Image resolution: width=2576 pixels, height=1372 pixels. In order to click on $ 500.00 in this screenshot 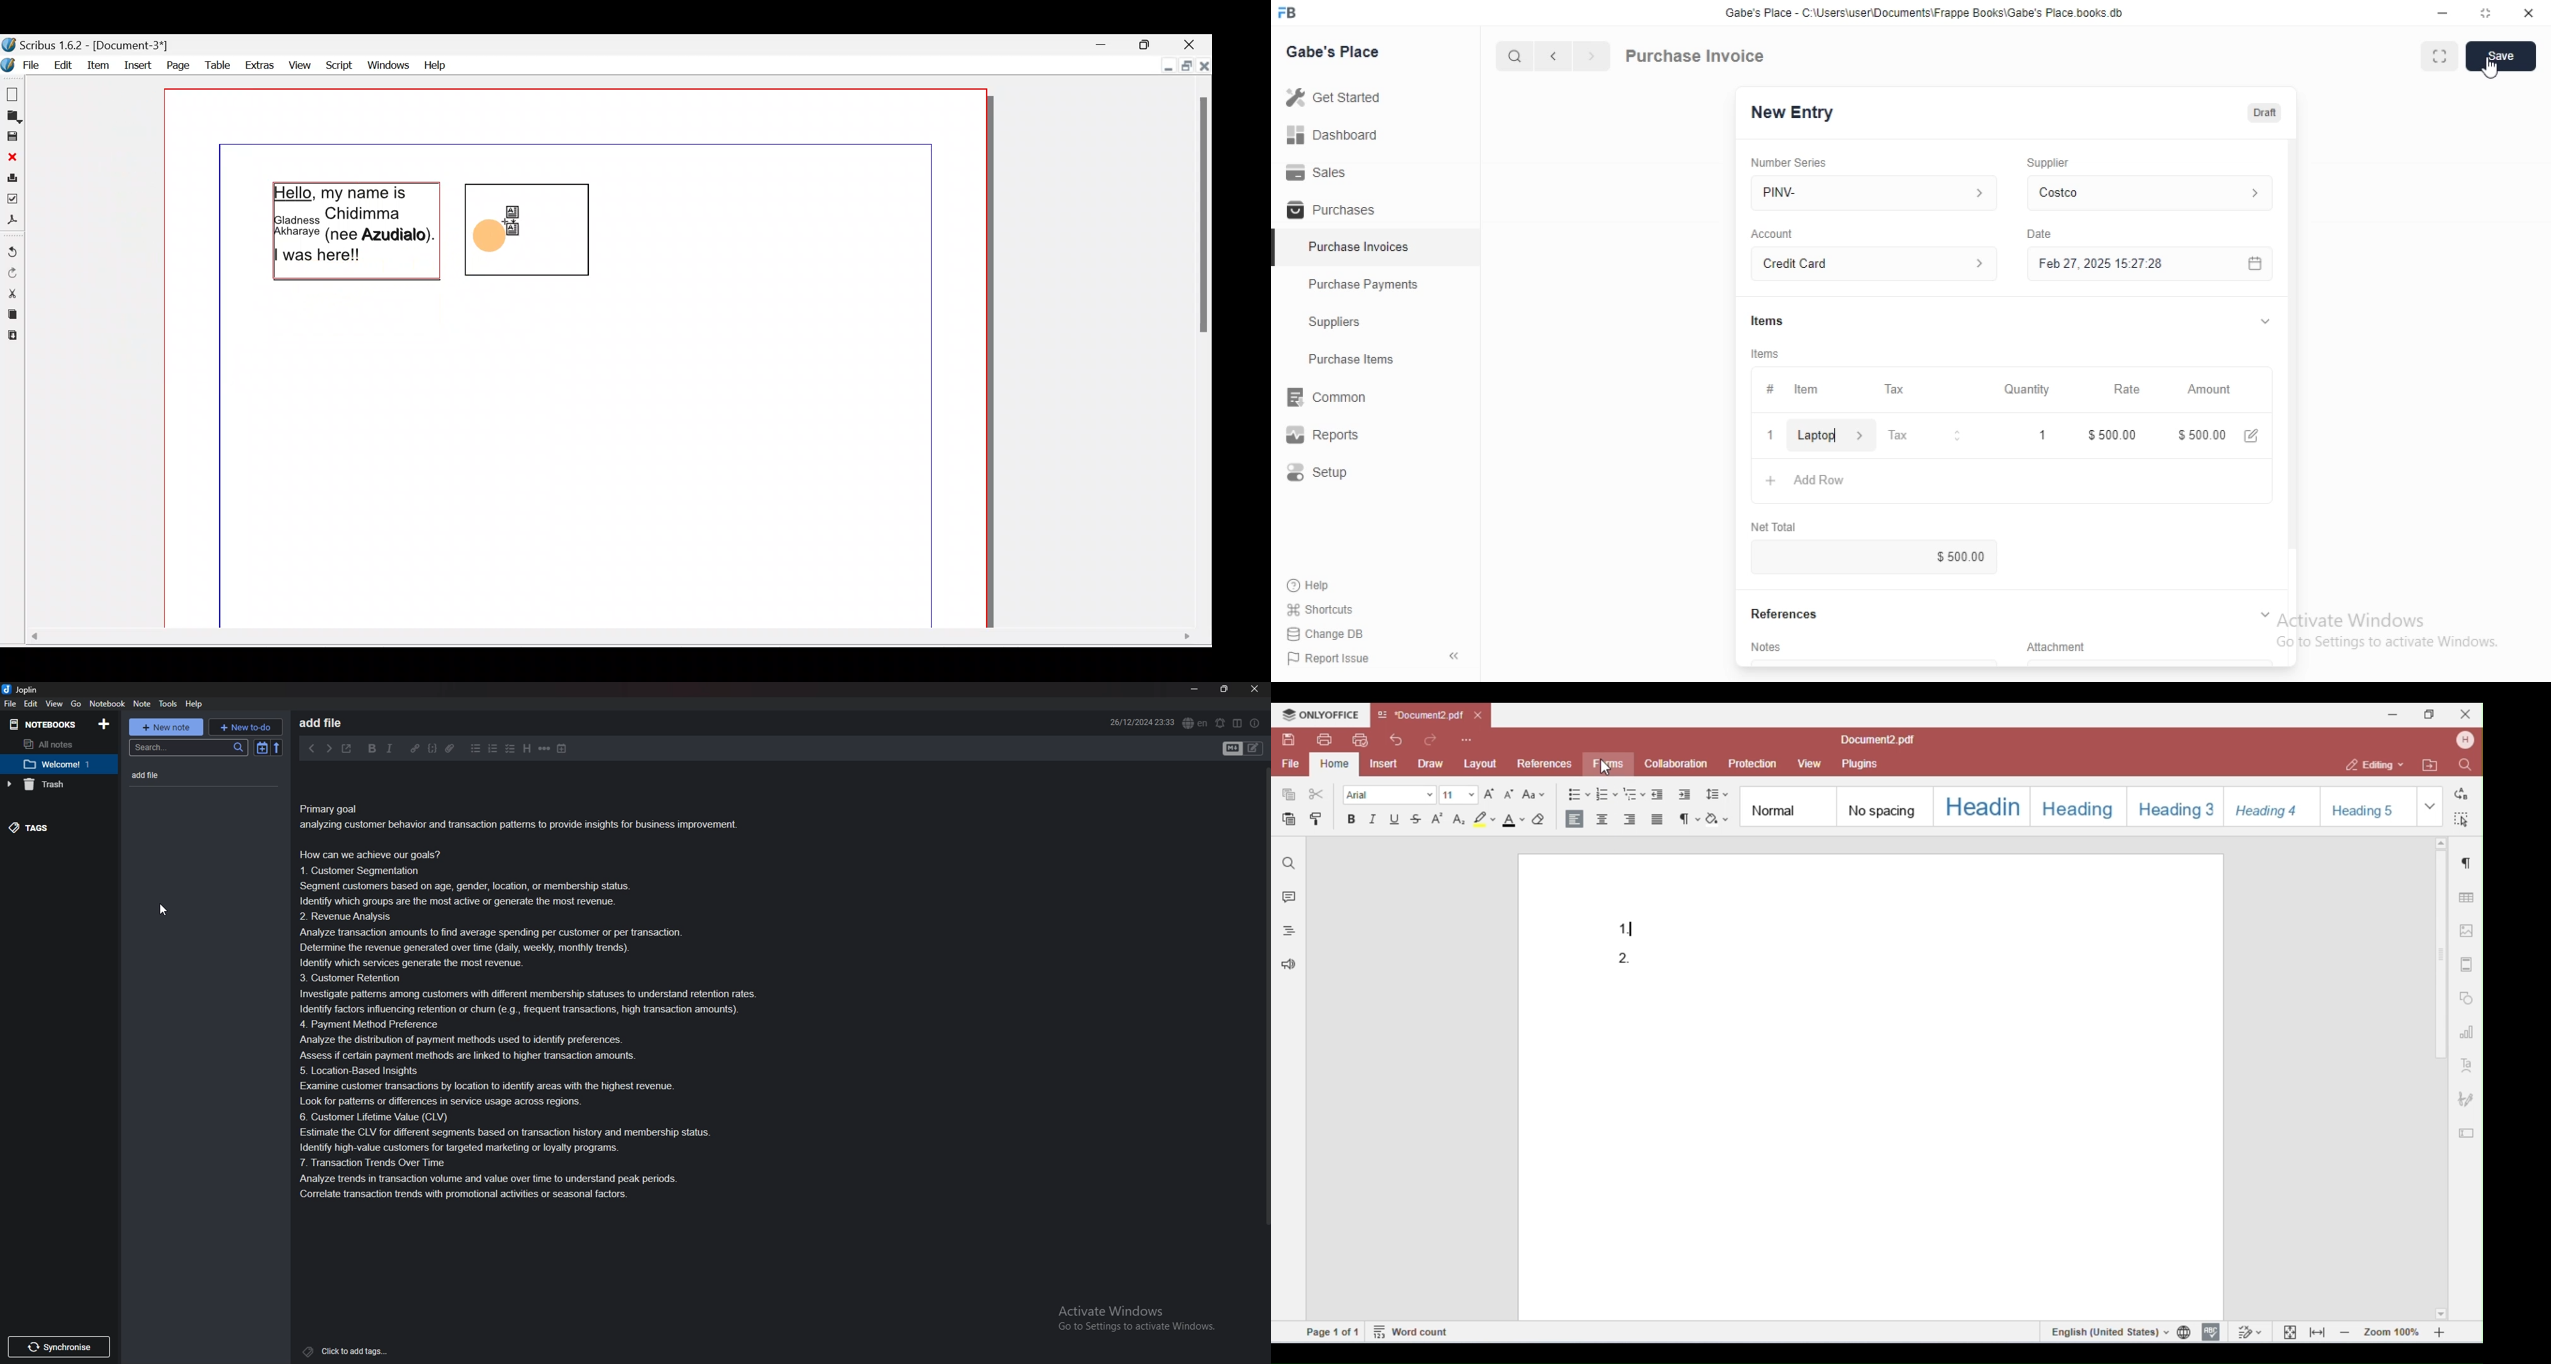, I will do `click(2201, 435)`.